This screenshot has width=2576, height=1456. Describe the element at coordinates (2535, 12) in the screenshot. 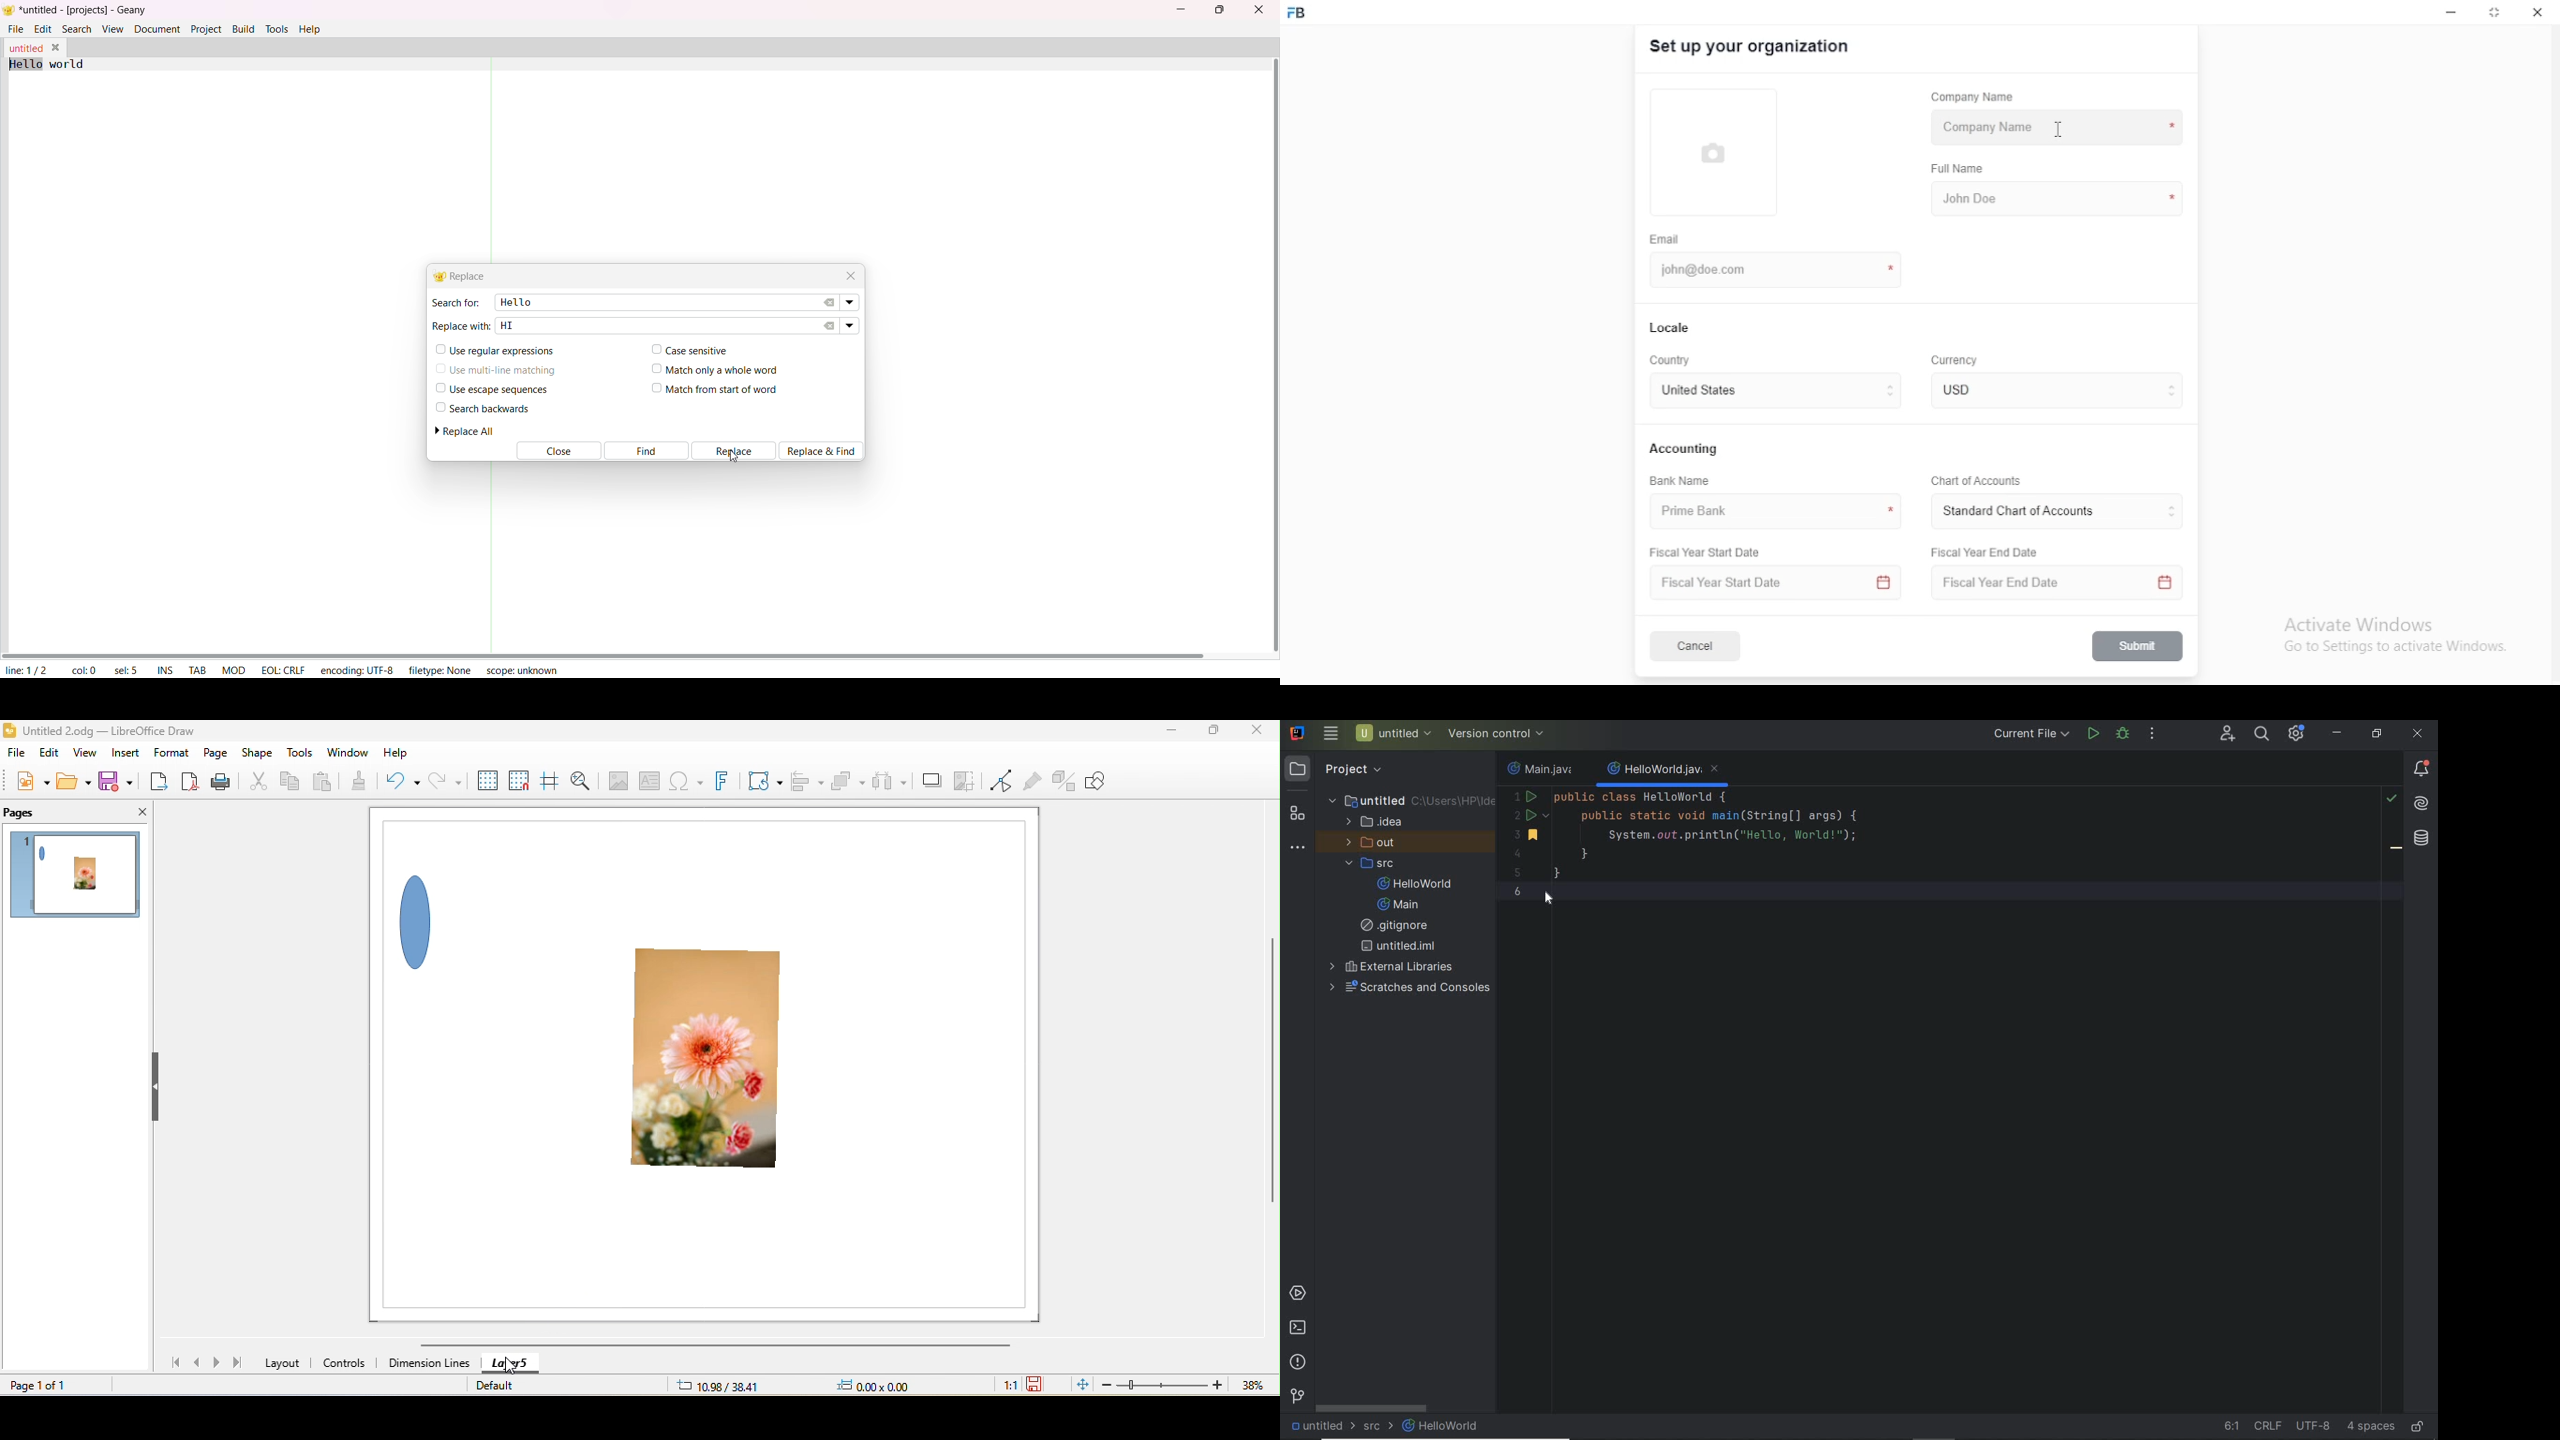

I see `close window` at that location.